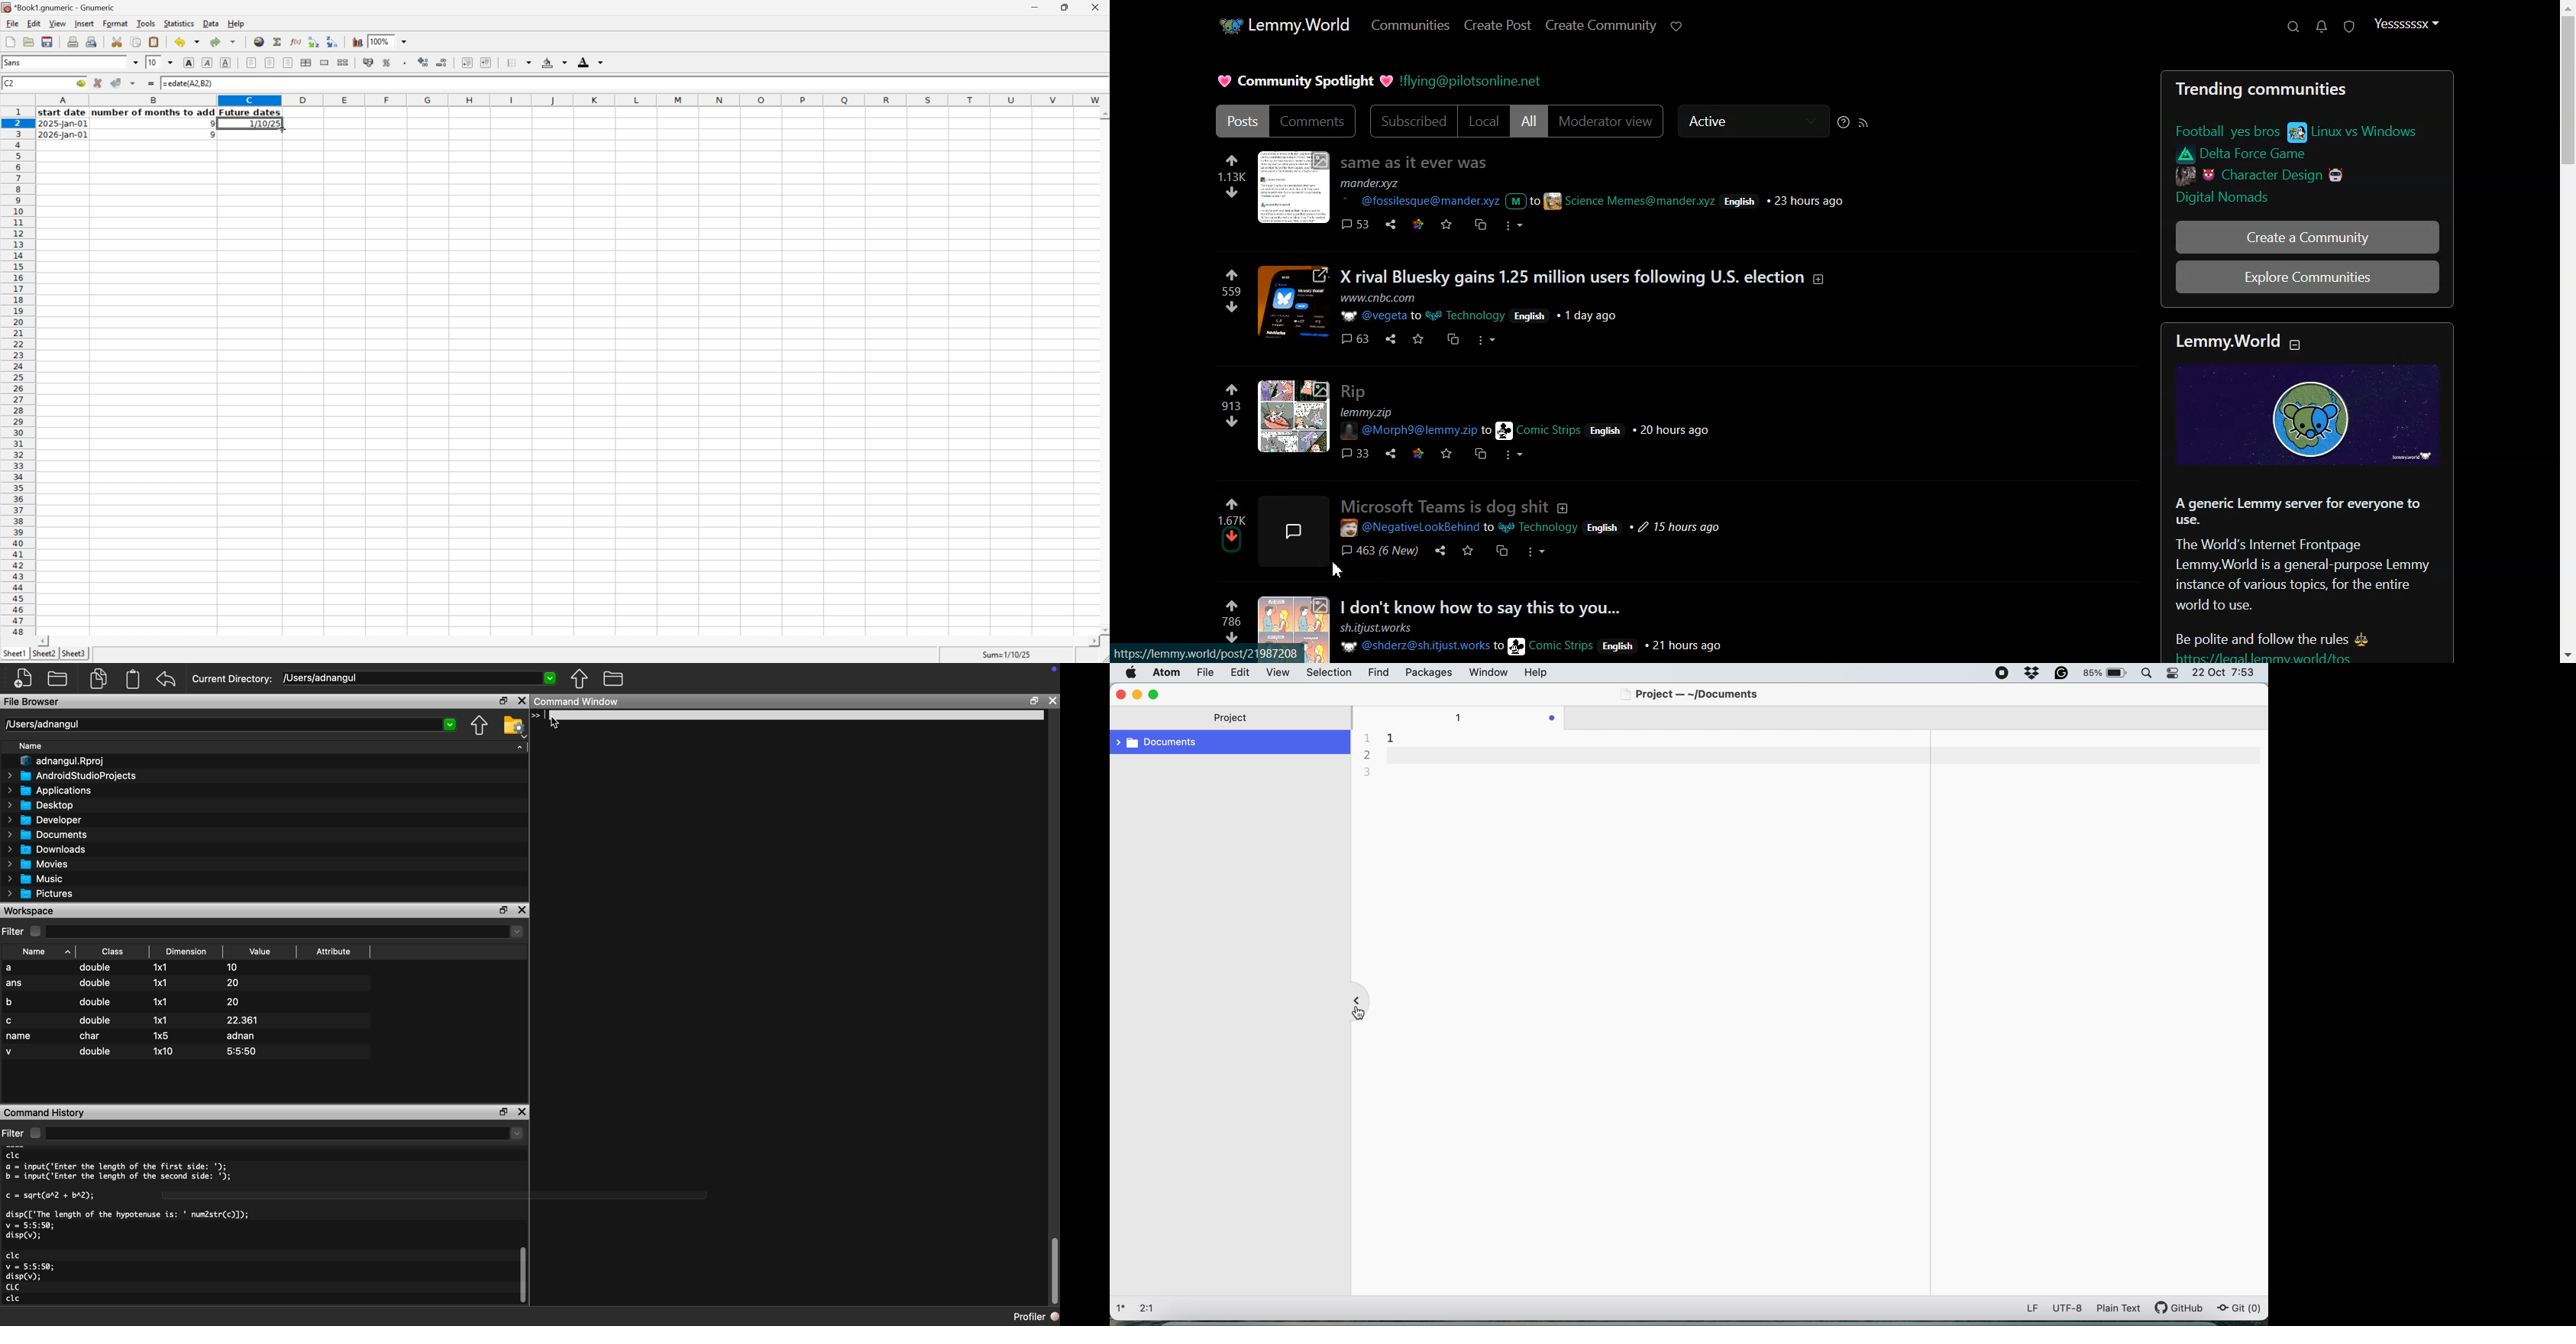 Image resolution: width=2576 pixels, height=1344 pixels. What do you see at coordinates (1133, 673) in the screenshot?
I see `system logo` at bounding box center [1133, 673].